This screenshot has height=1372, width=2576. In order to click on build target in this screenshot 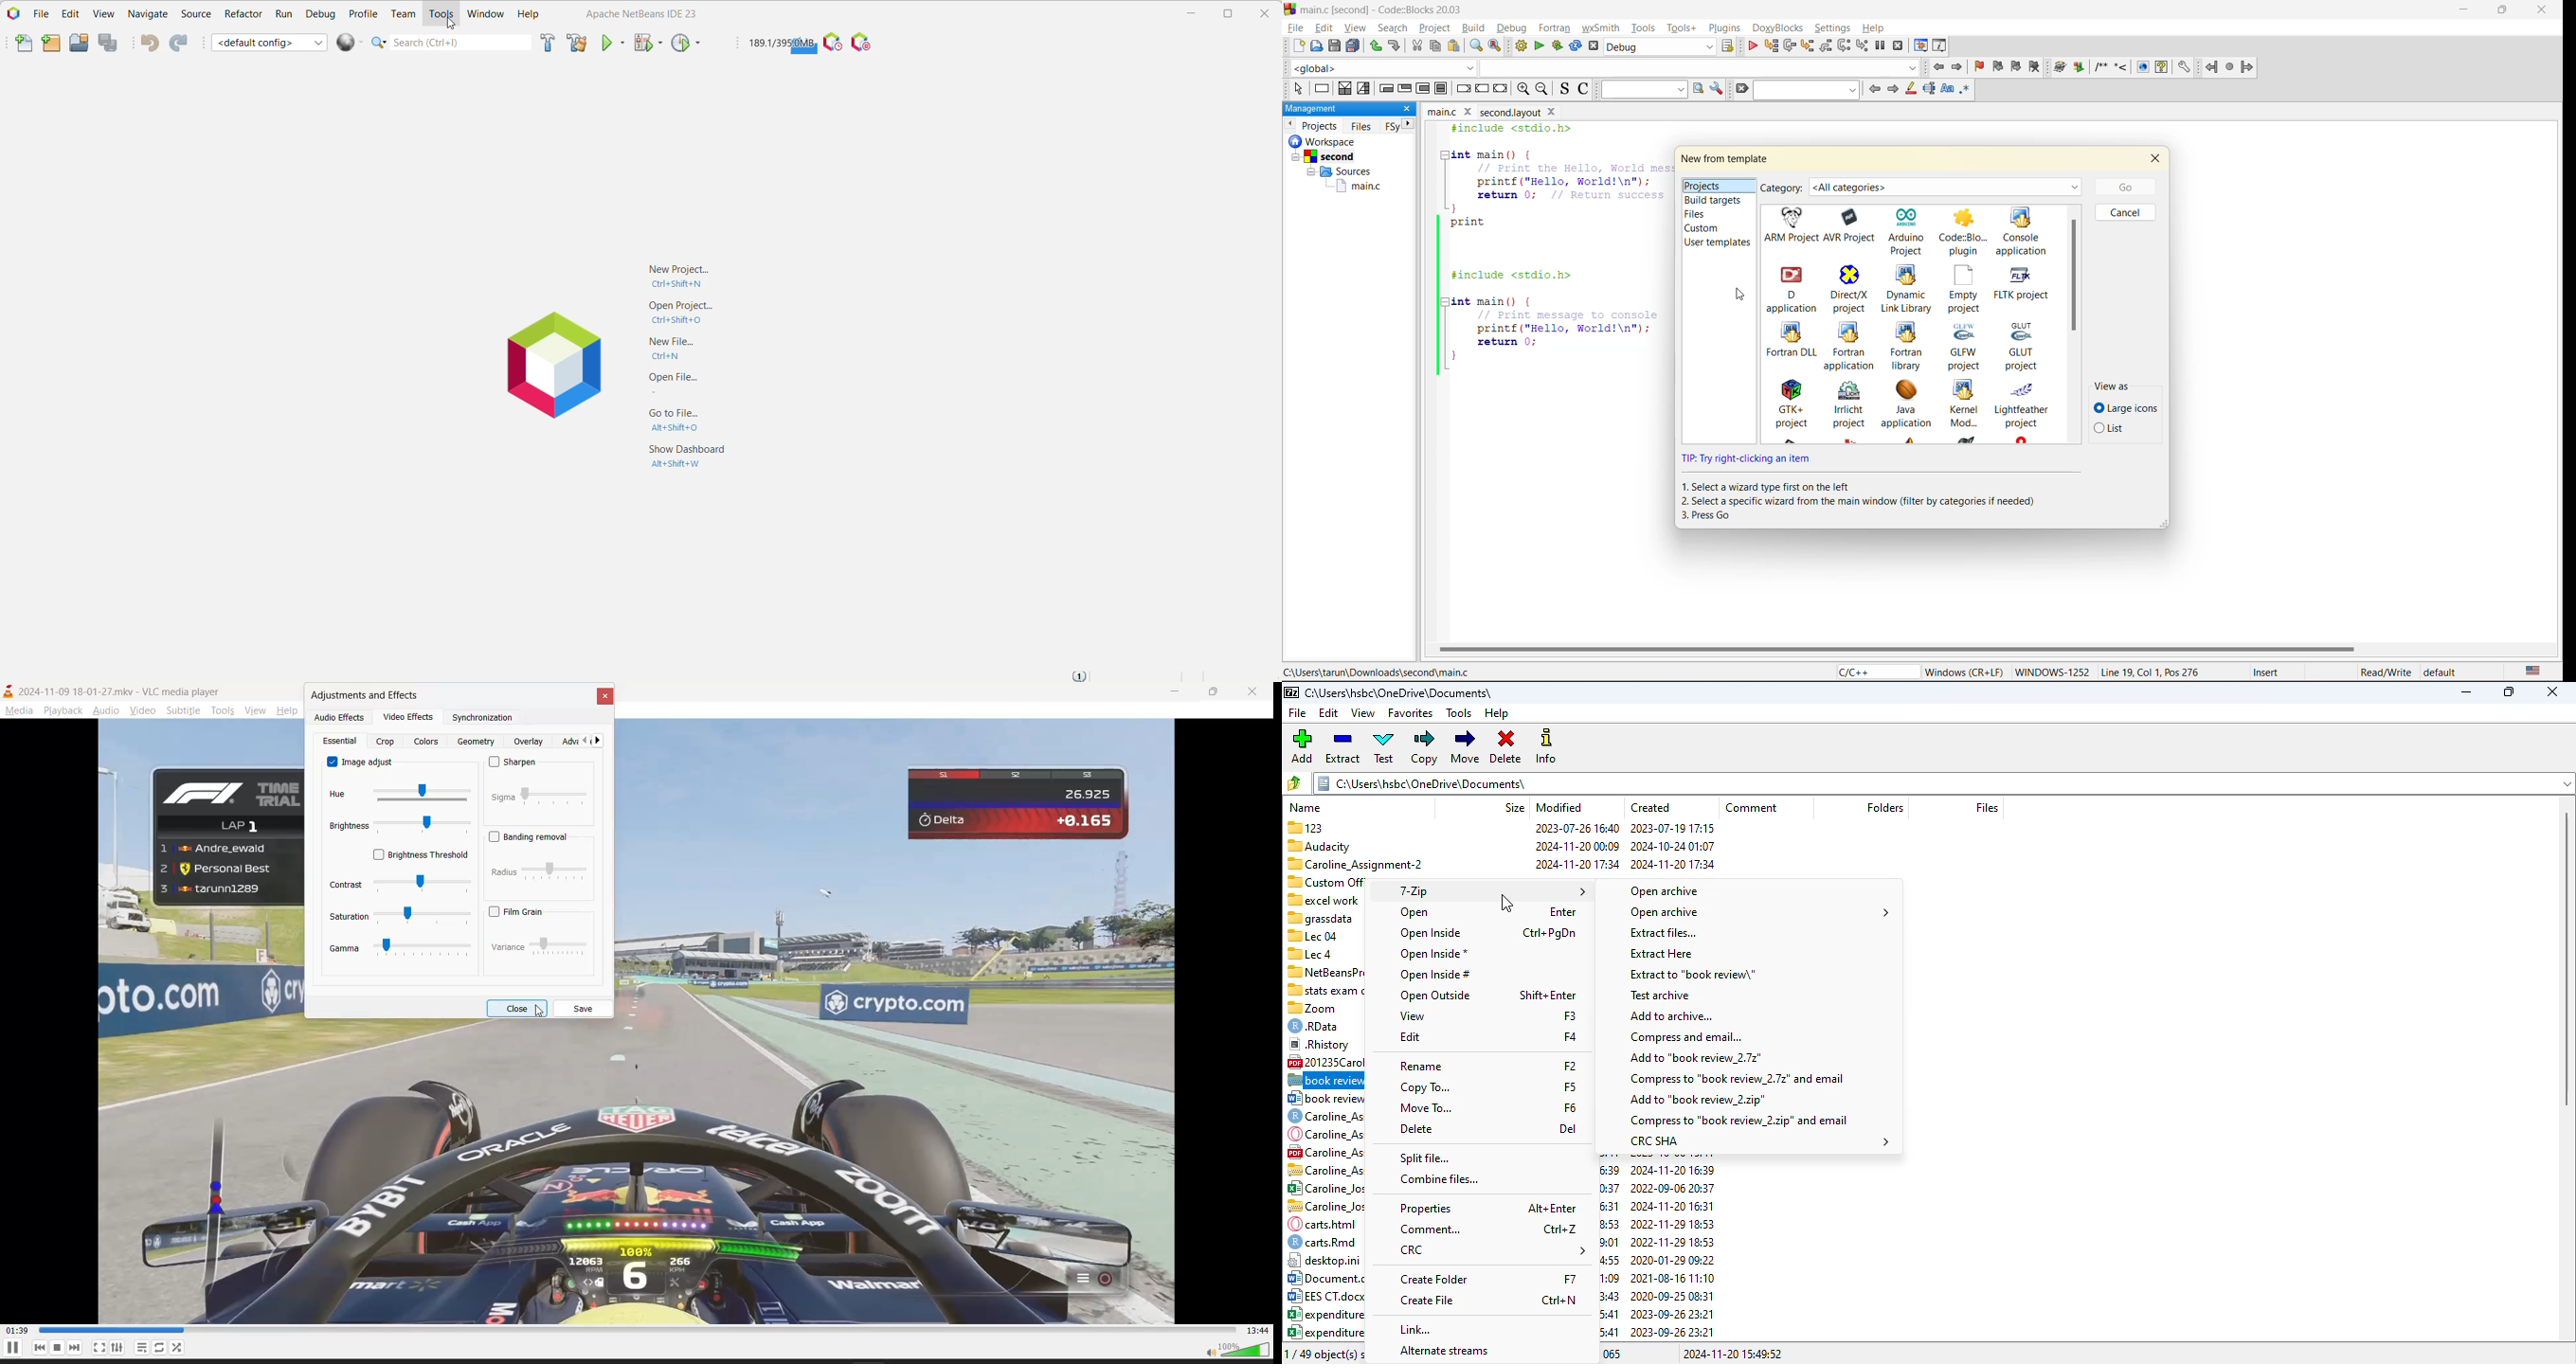, I will do `click(1661, 48)`.